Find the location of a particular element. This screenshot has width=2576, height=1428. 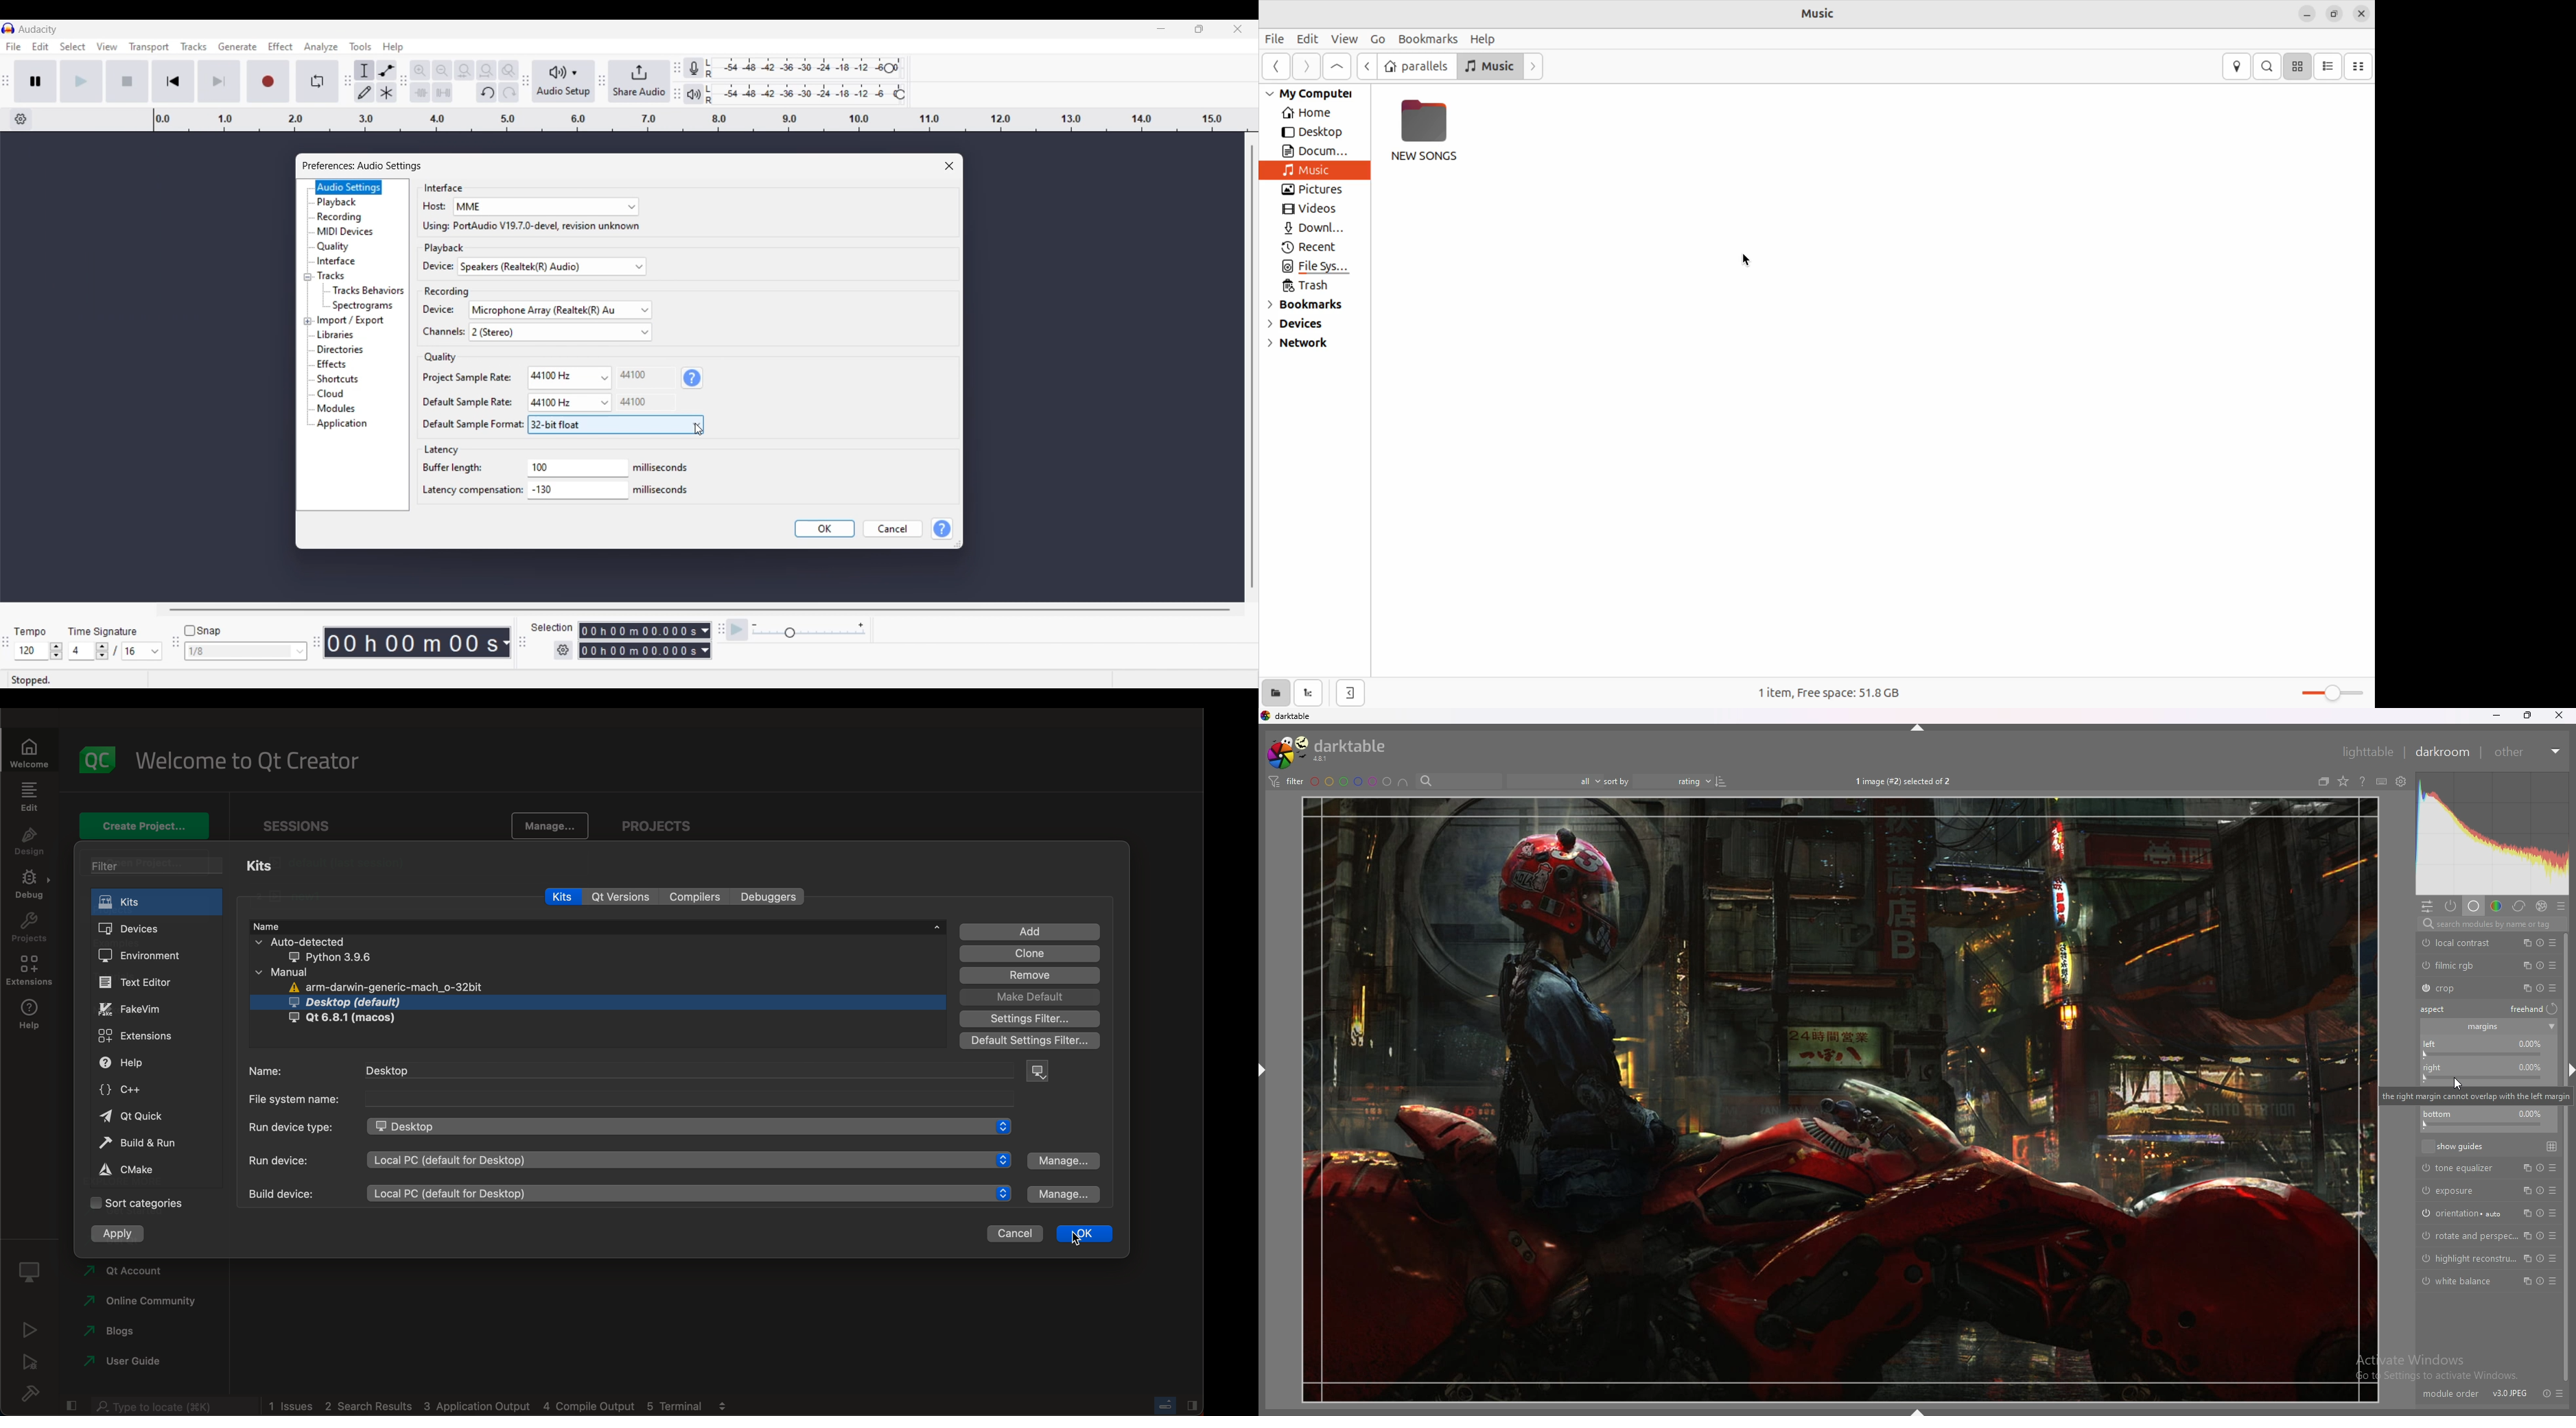

multiple instances action is located at coordinates (2525, 1213).